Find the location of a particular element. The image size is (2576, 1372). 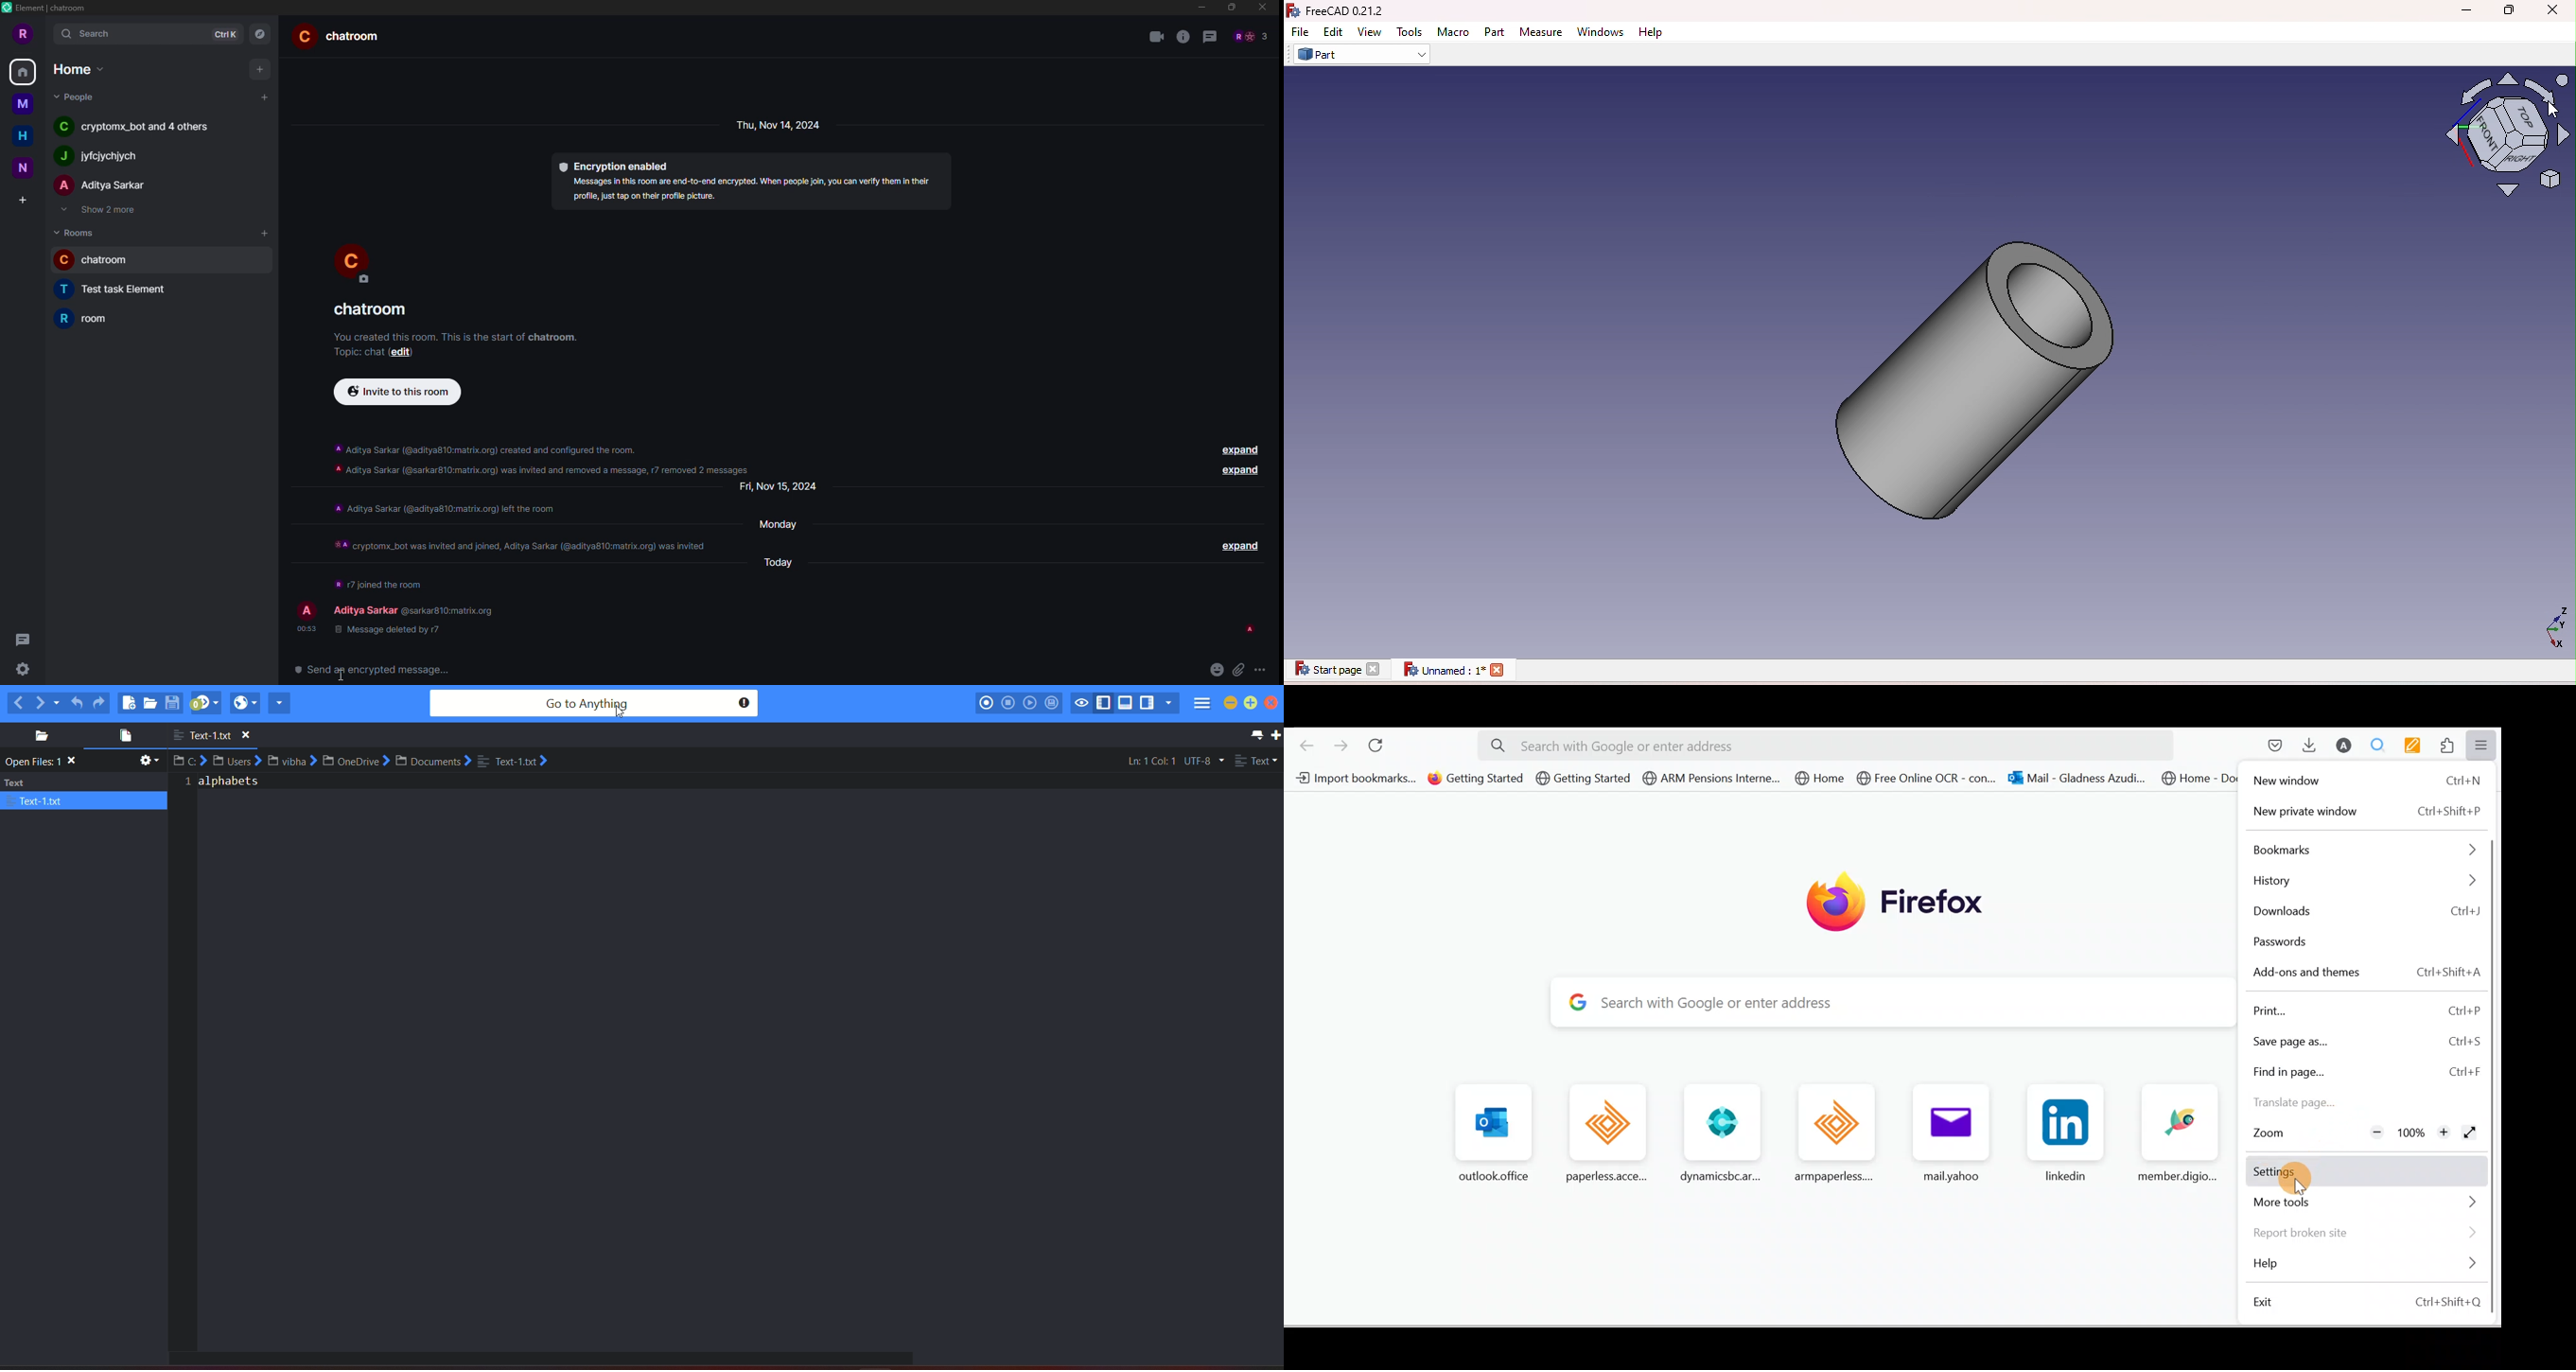

threads is located at coordinates (1210, 37).